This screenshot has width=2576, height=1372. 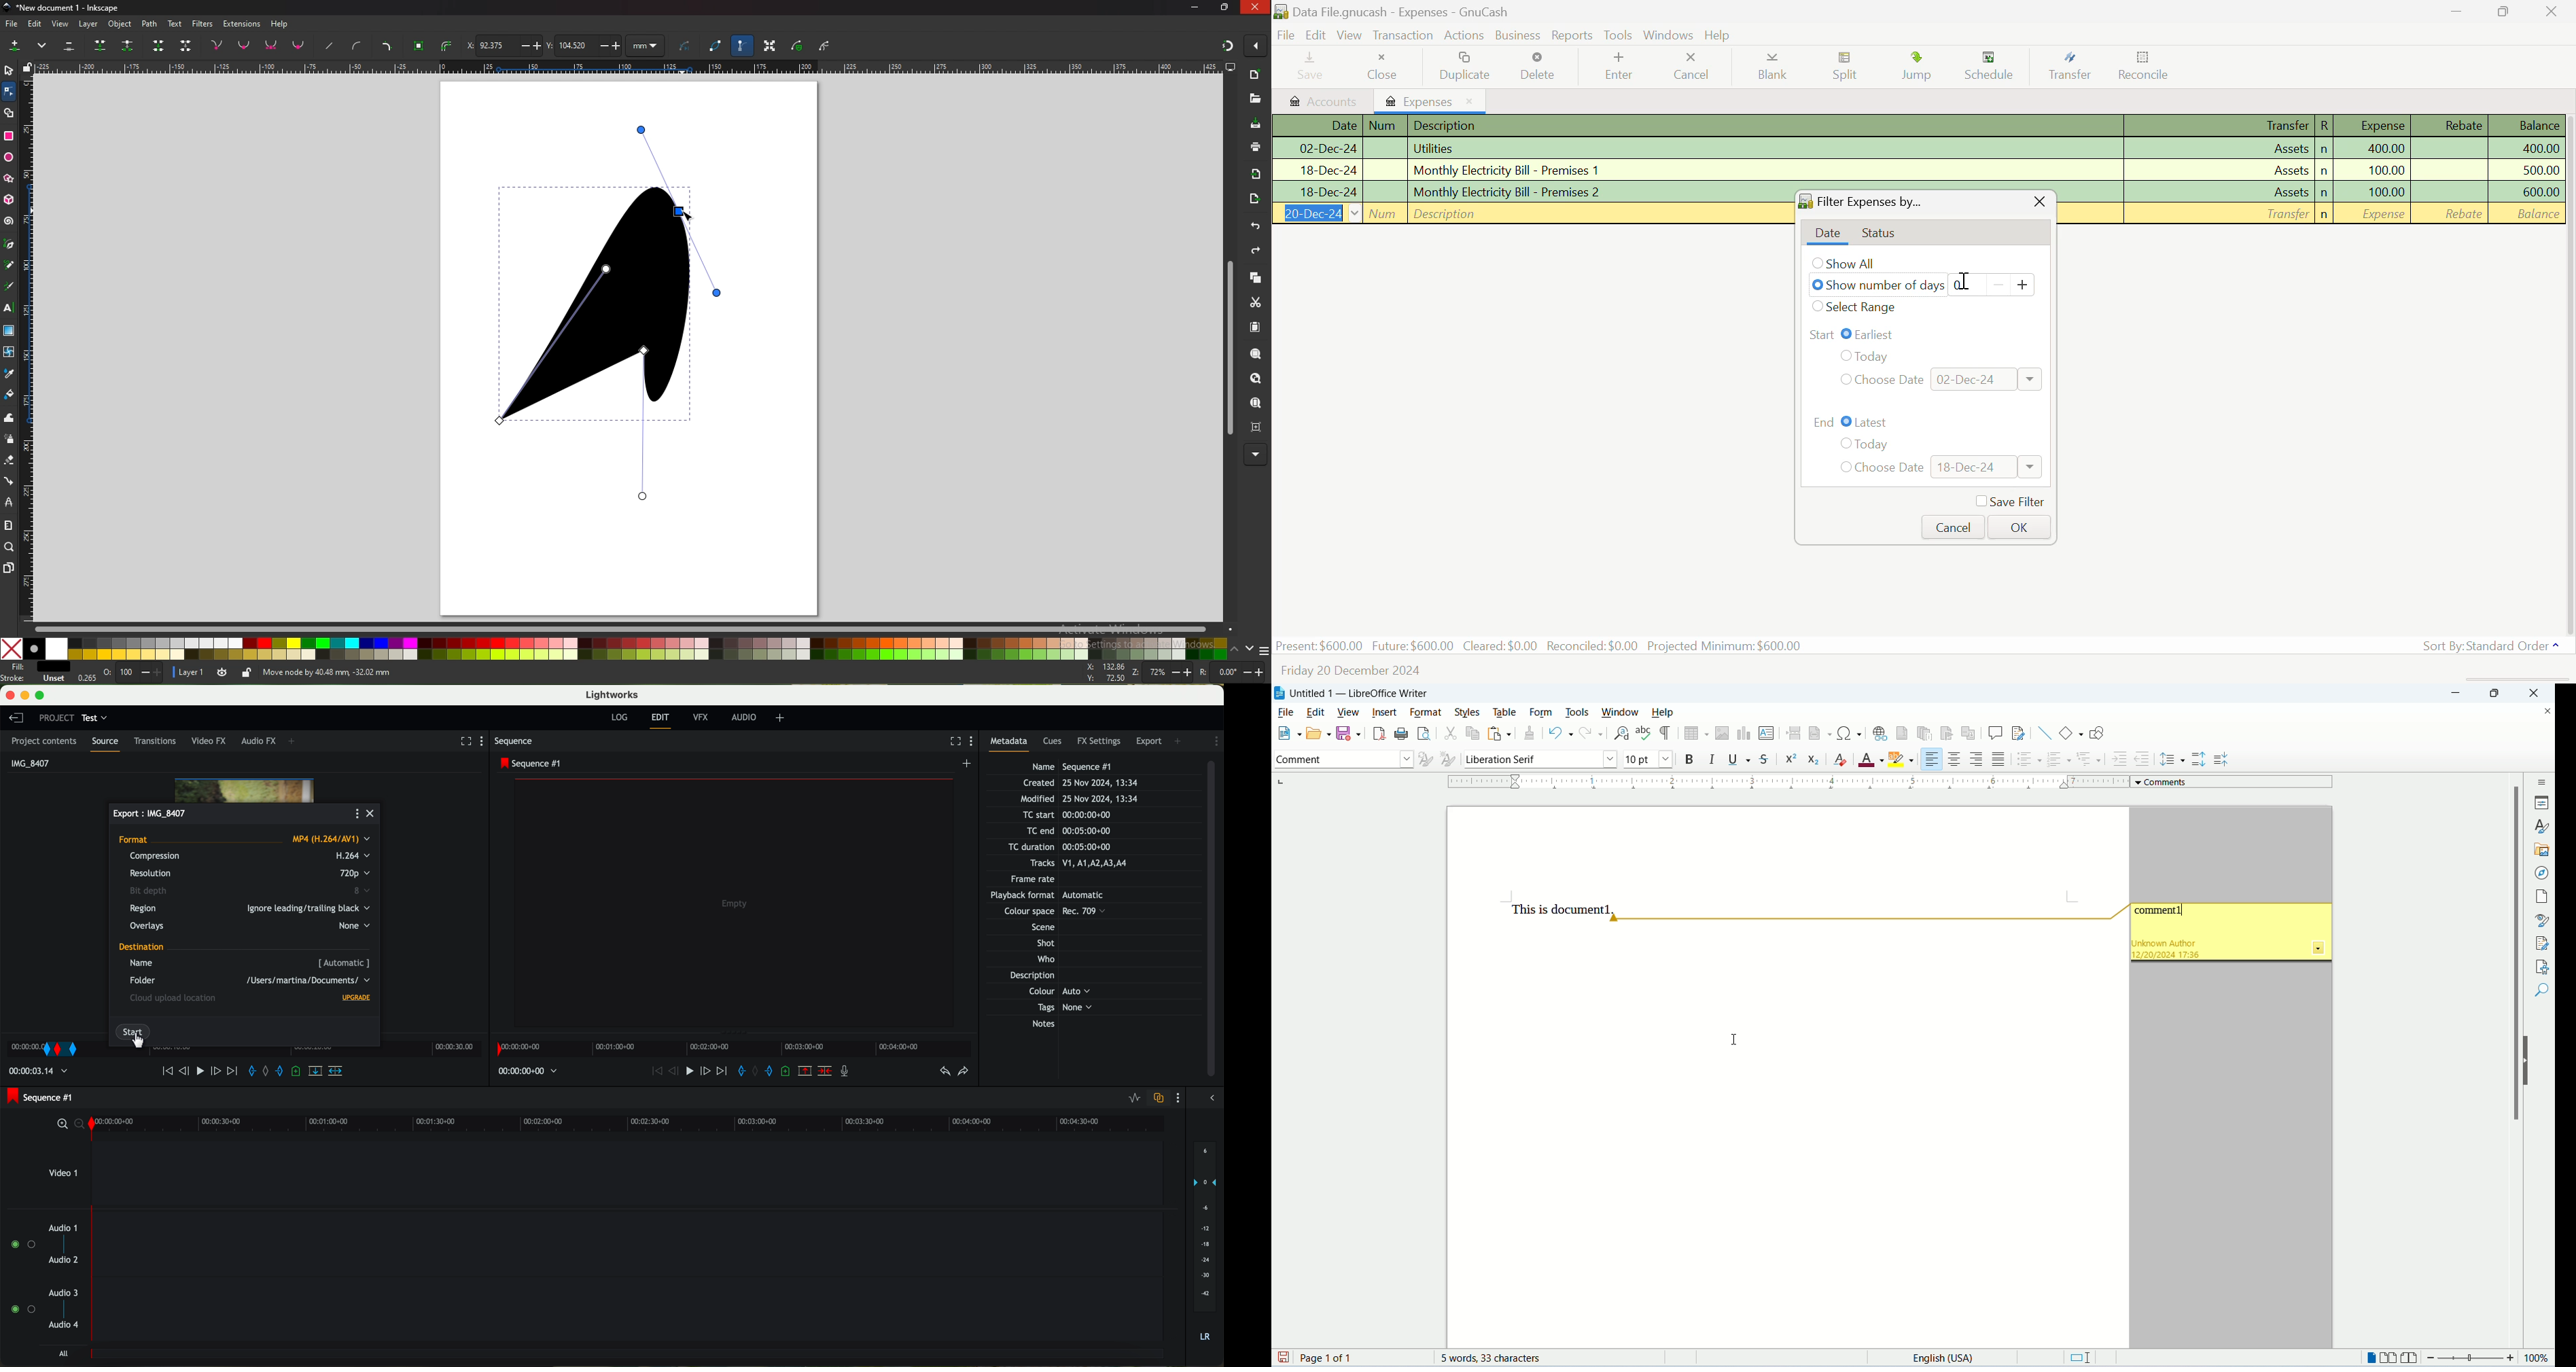 I want to click on toggle audio levels editing, so click(x=1135, y=1098).